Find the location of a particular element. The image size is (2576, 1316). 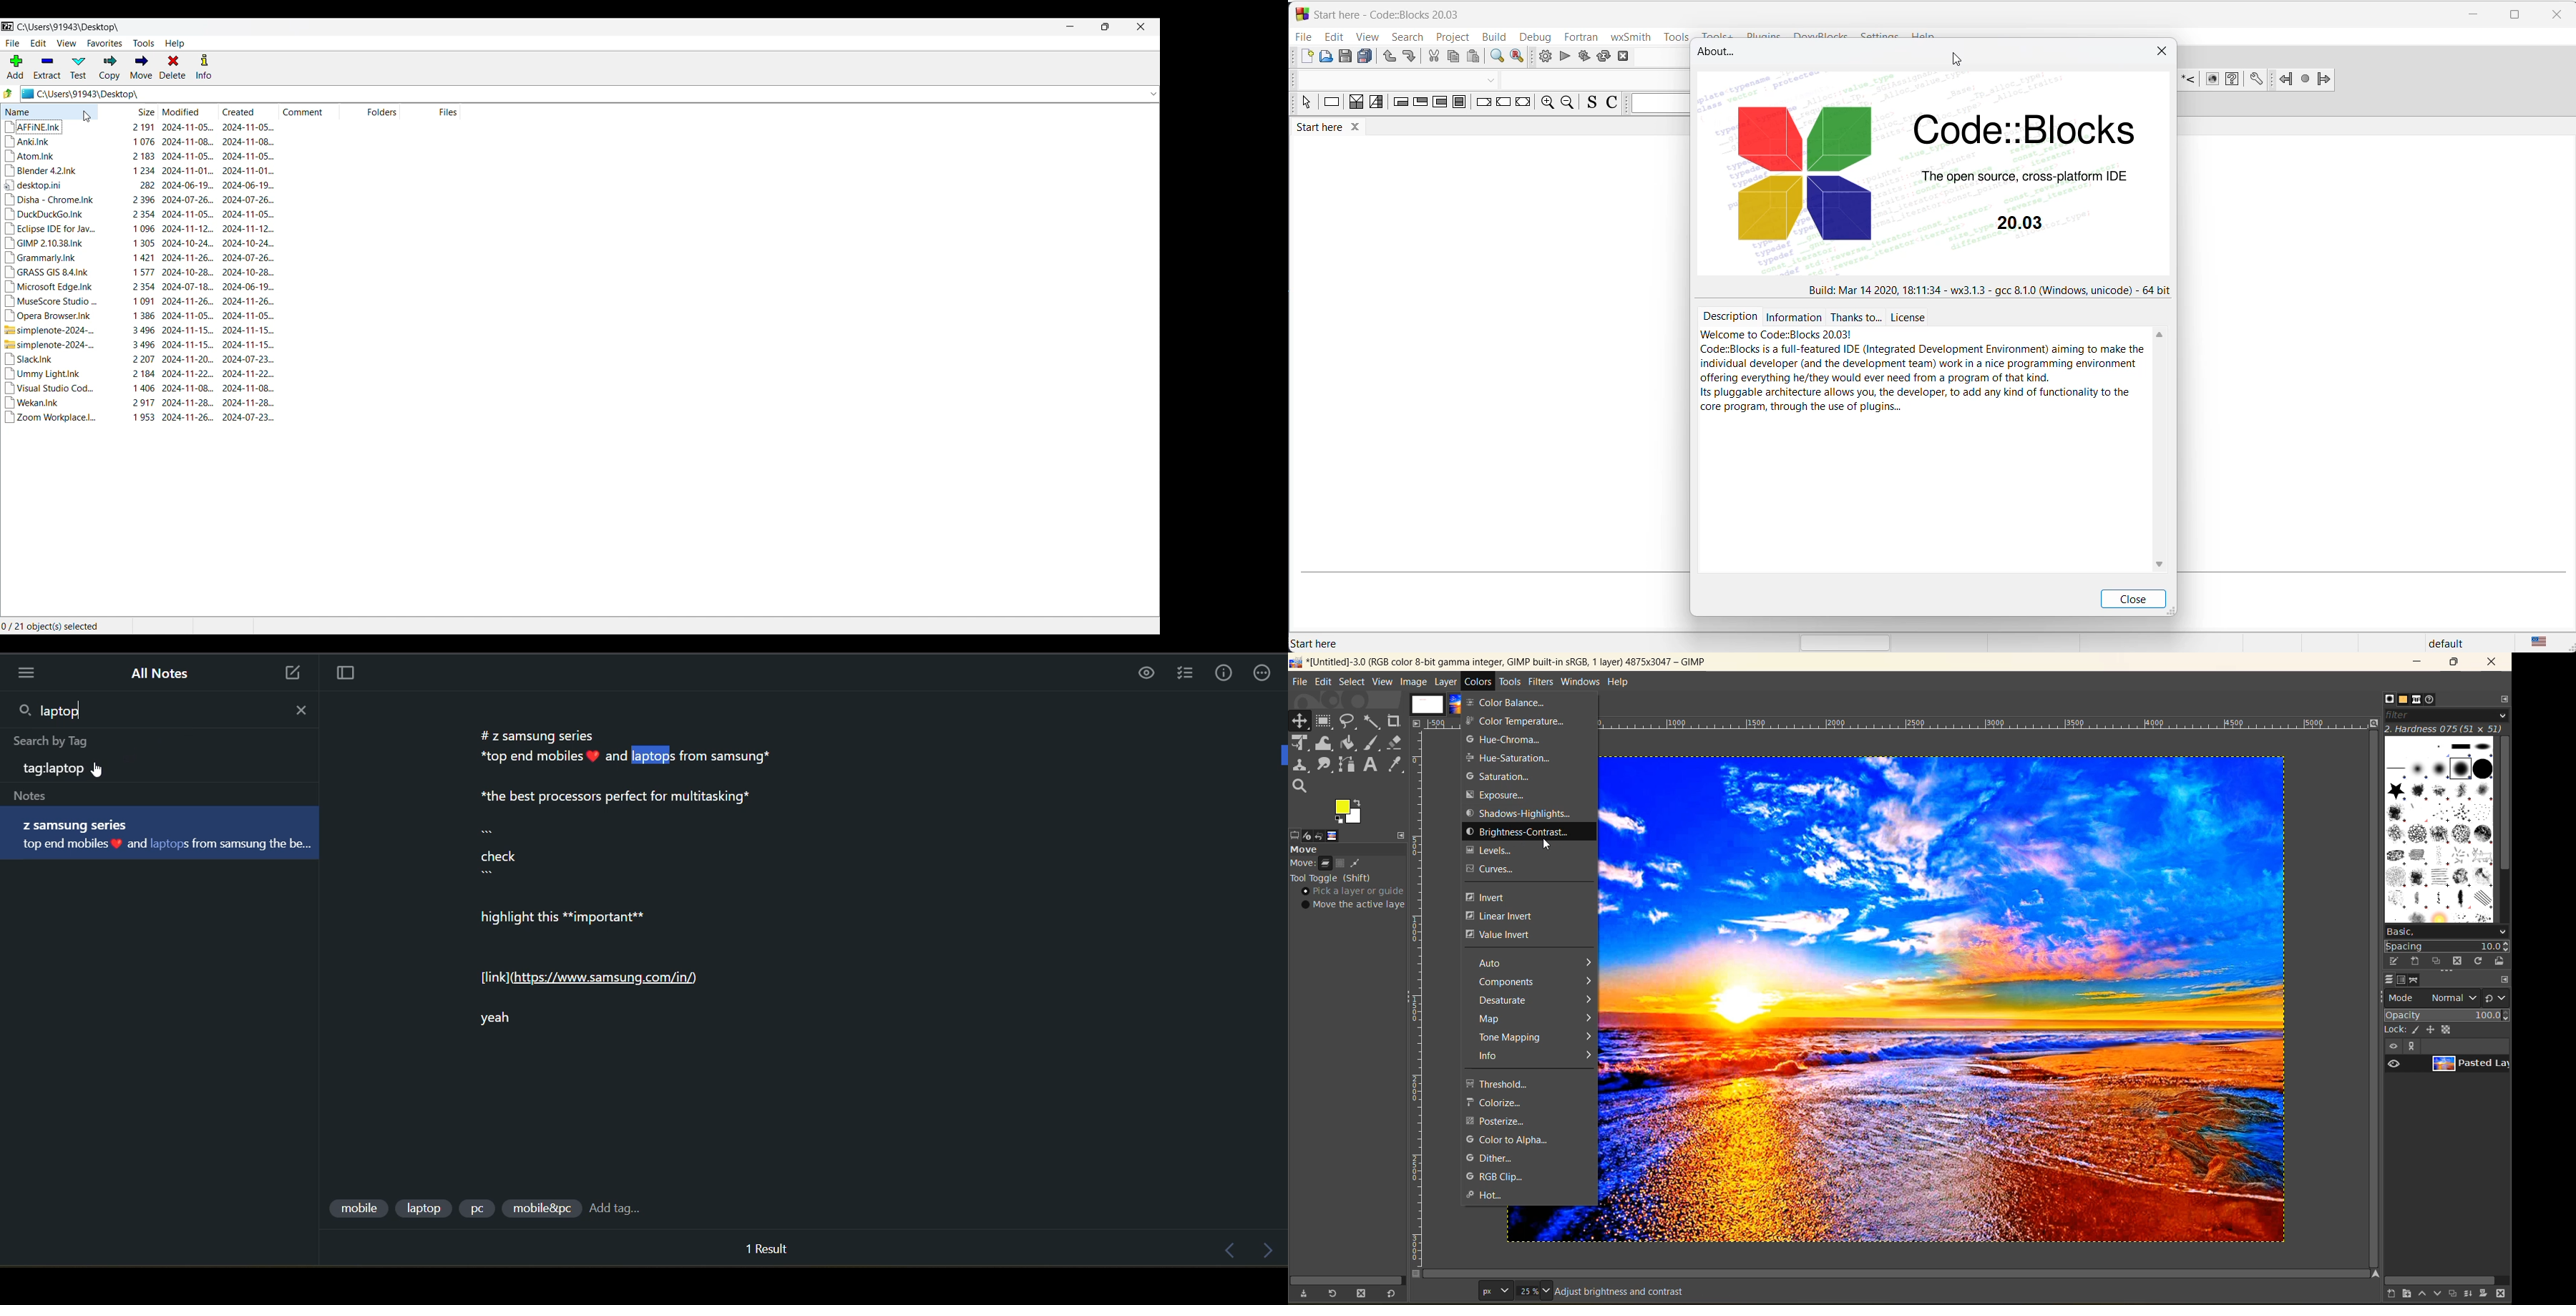

exit condition loop is located at coordinates (1420, 104).